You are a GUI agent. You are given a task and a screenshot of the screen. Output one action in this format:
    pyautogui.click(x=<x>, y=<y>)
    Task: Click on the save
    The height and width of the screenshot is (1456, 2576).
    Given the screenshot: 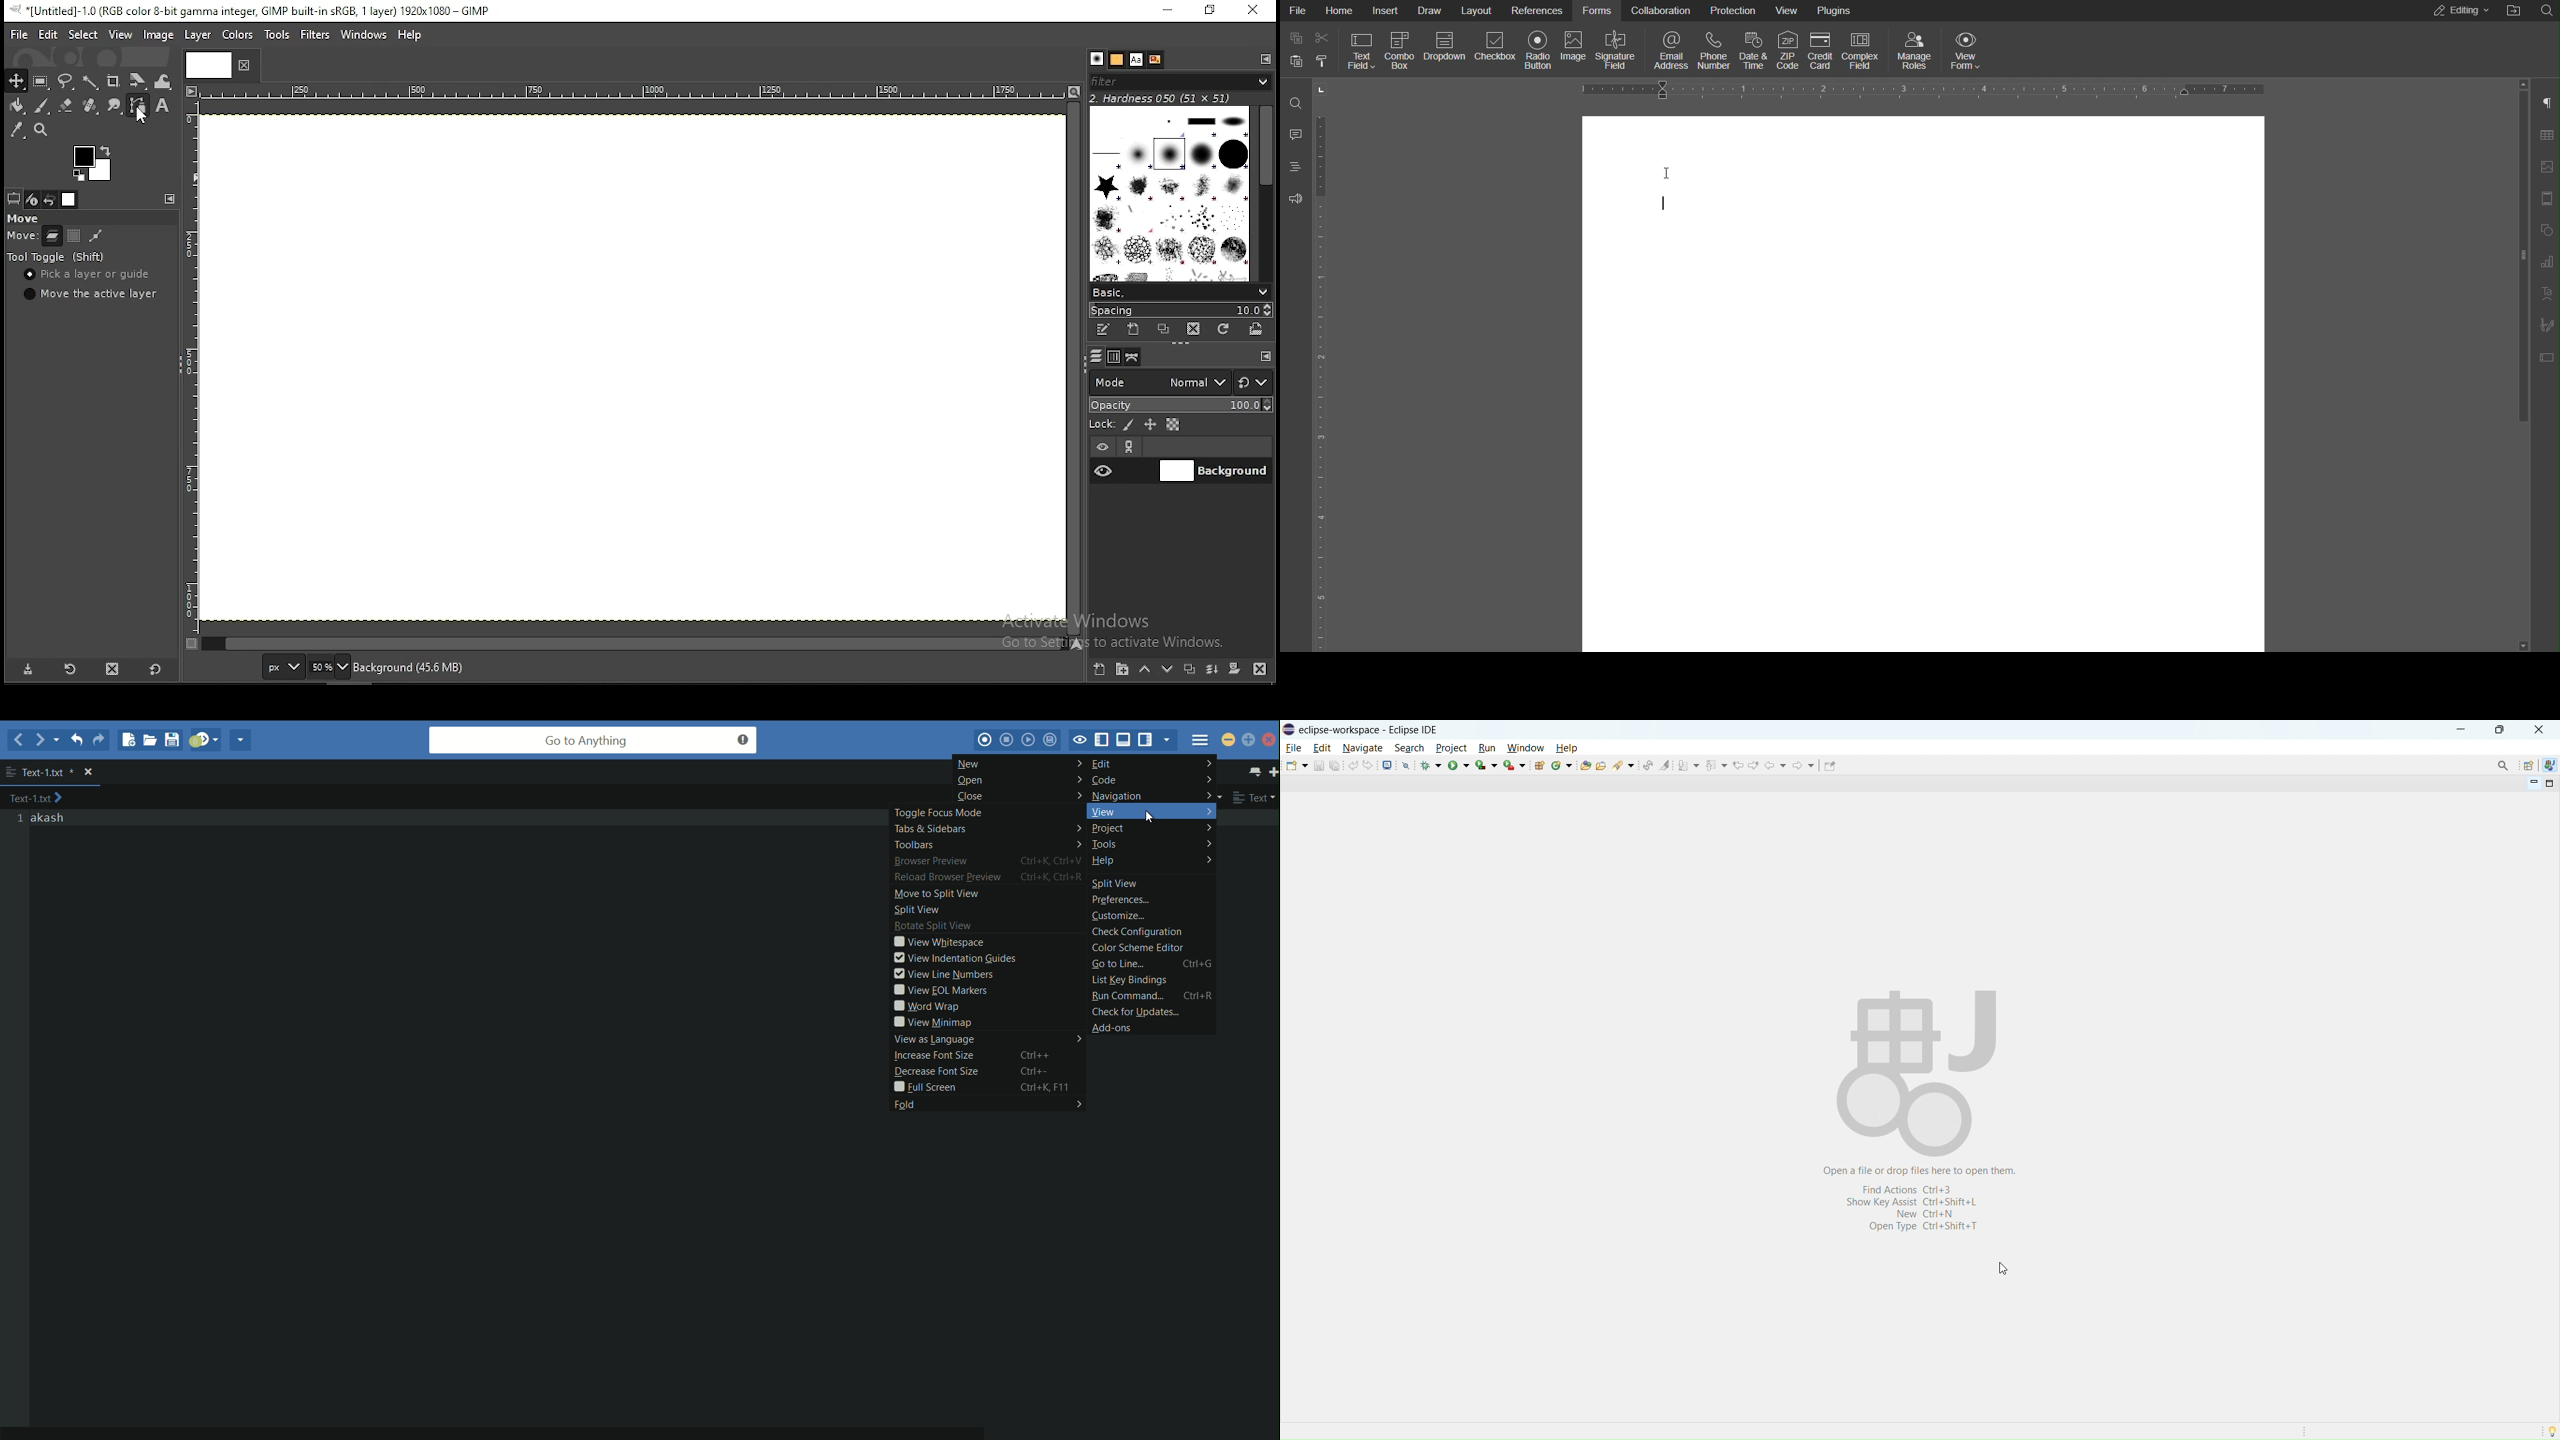 What is the action you would take?
    pyautogui.click(x=1318, y=766)
    